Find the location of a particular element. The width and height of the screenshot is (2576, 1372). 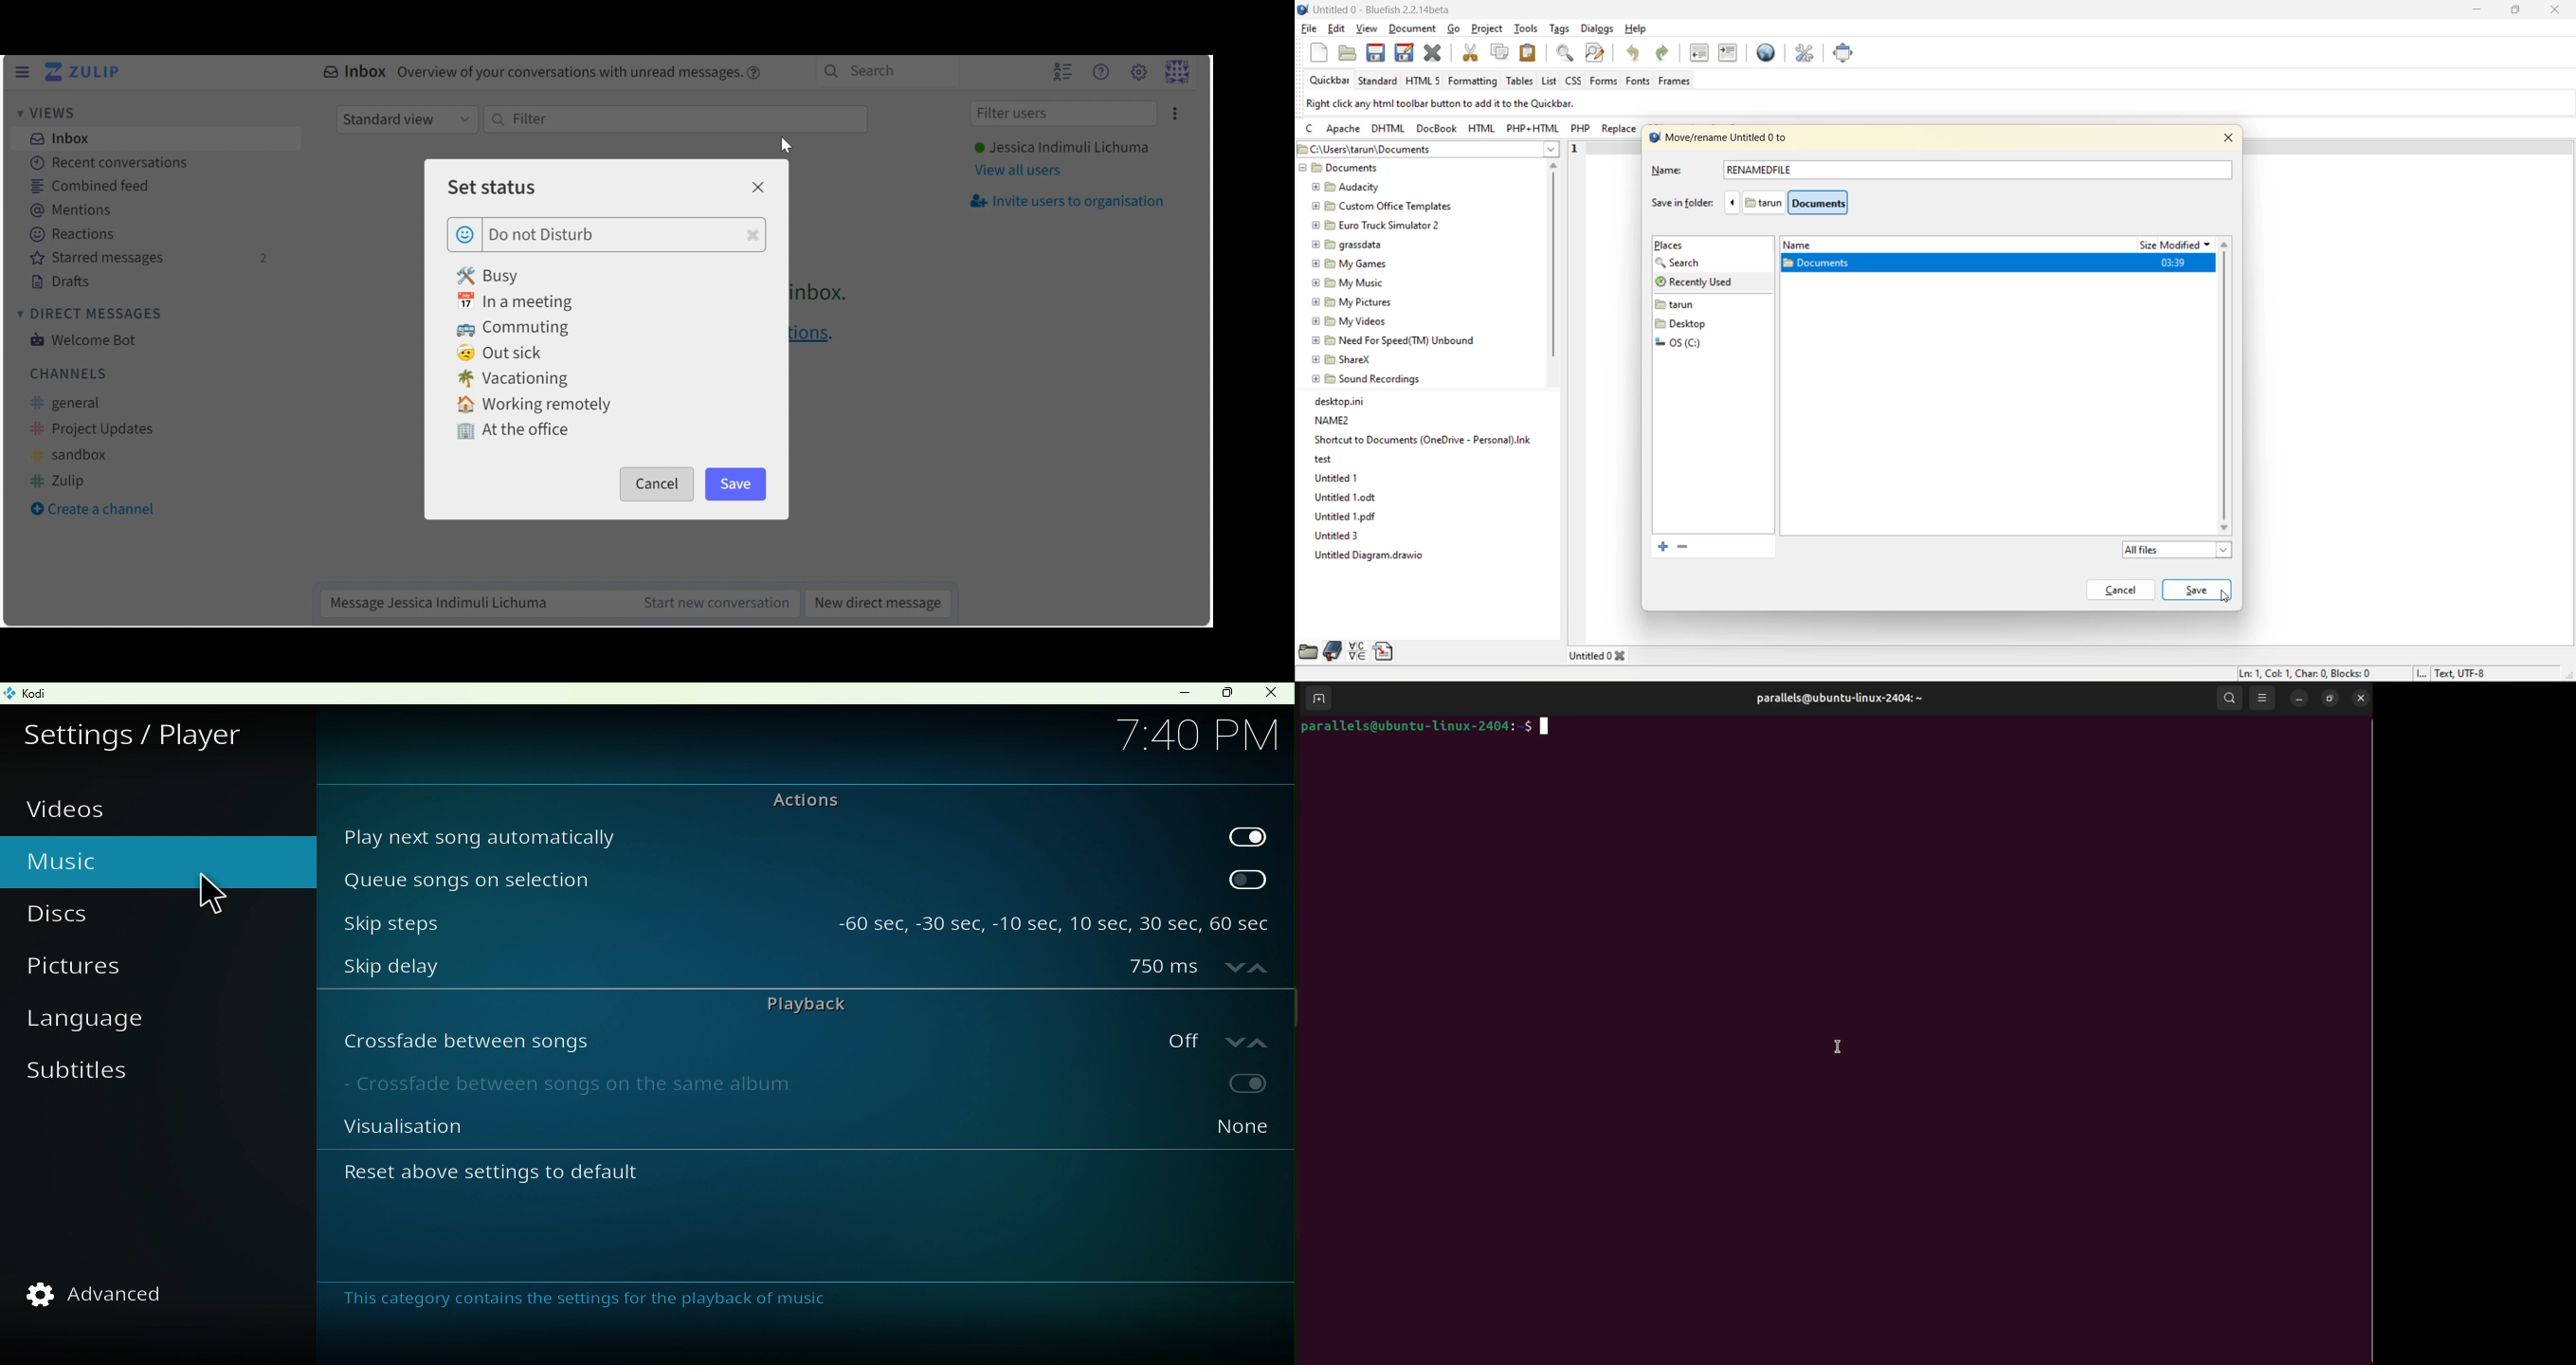

redo is located at coordinates (1669, 57).